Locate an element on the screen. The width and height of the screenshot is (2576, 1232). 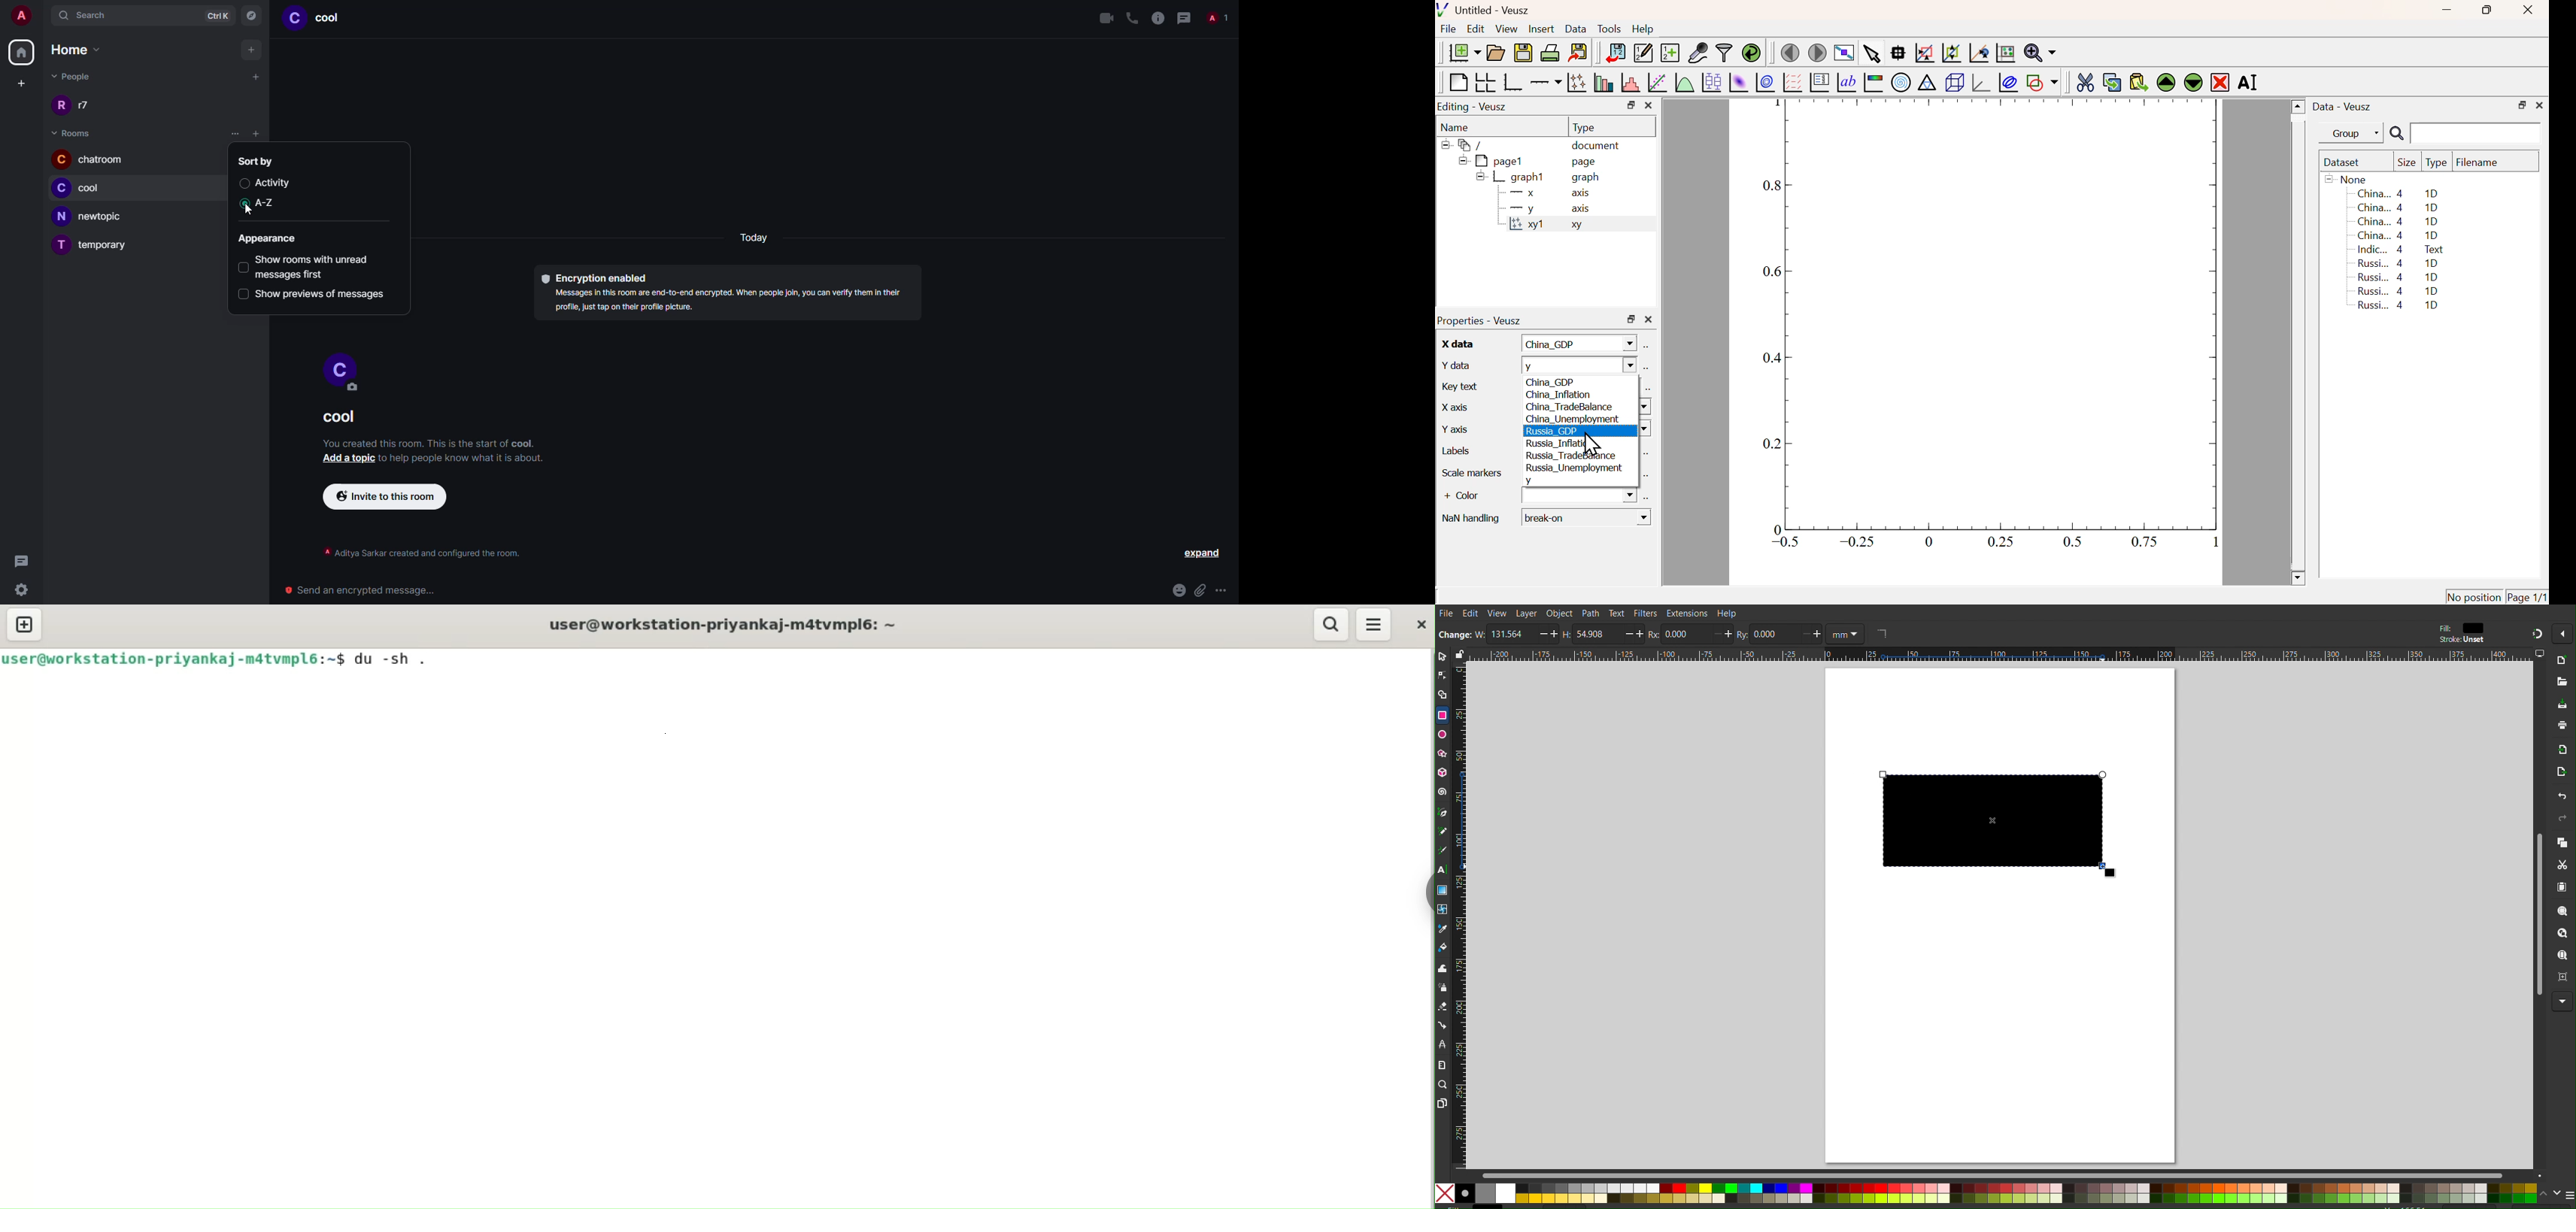
Capture Remote Data is located at coordinates (1699, 52).